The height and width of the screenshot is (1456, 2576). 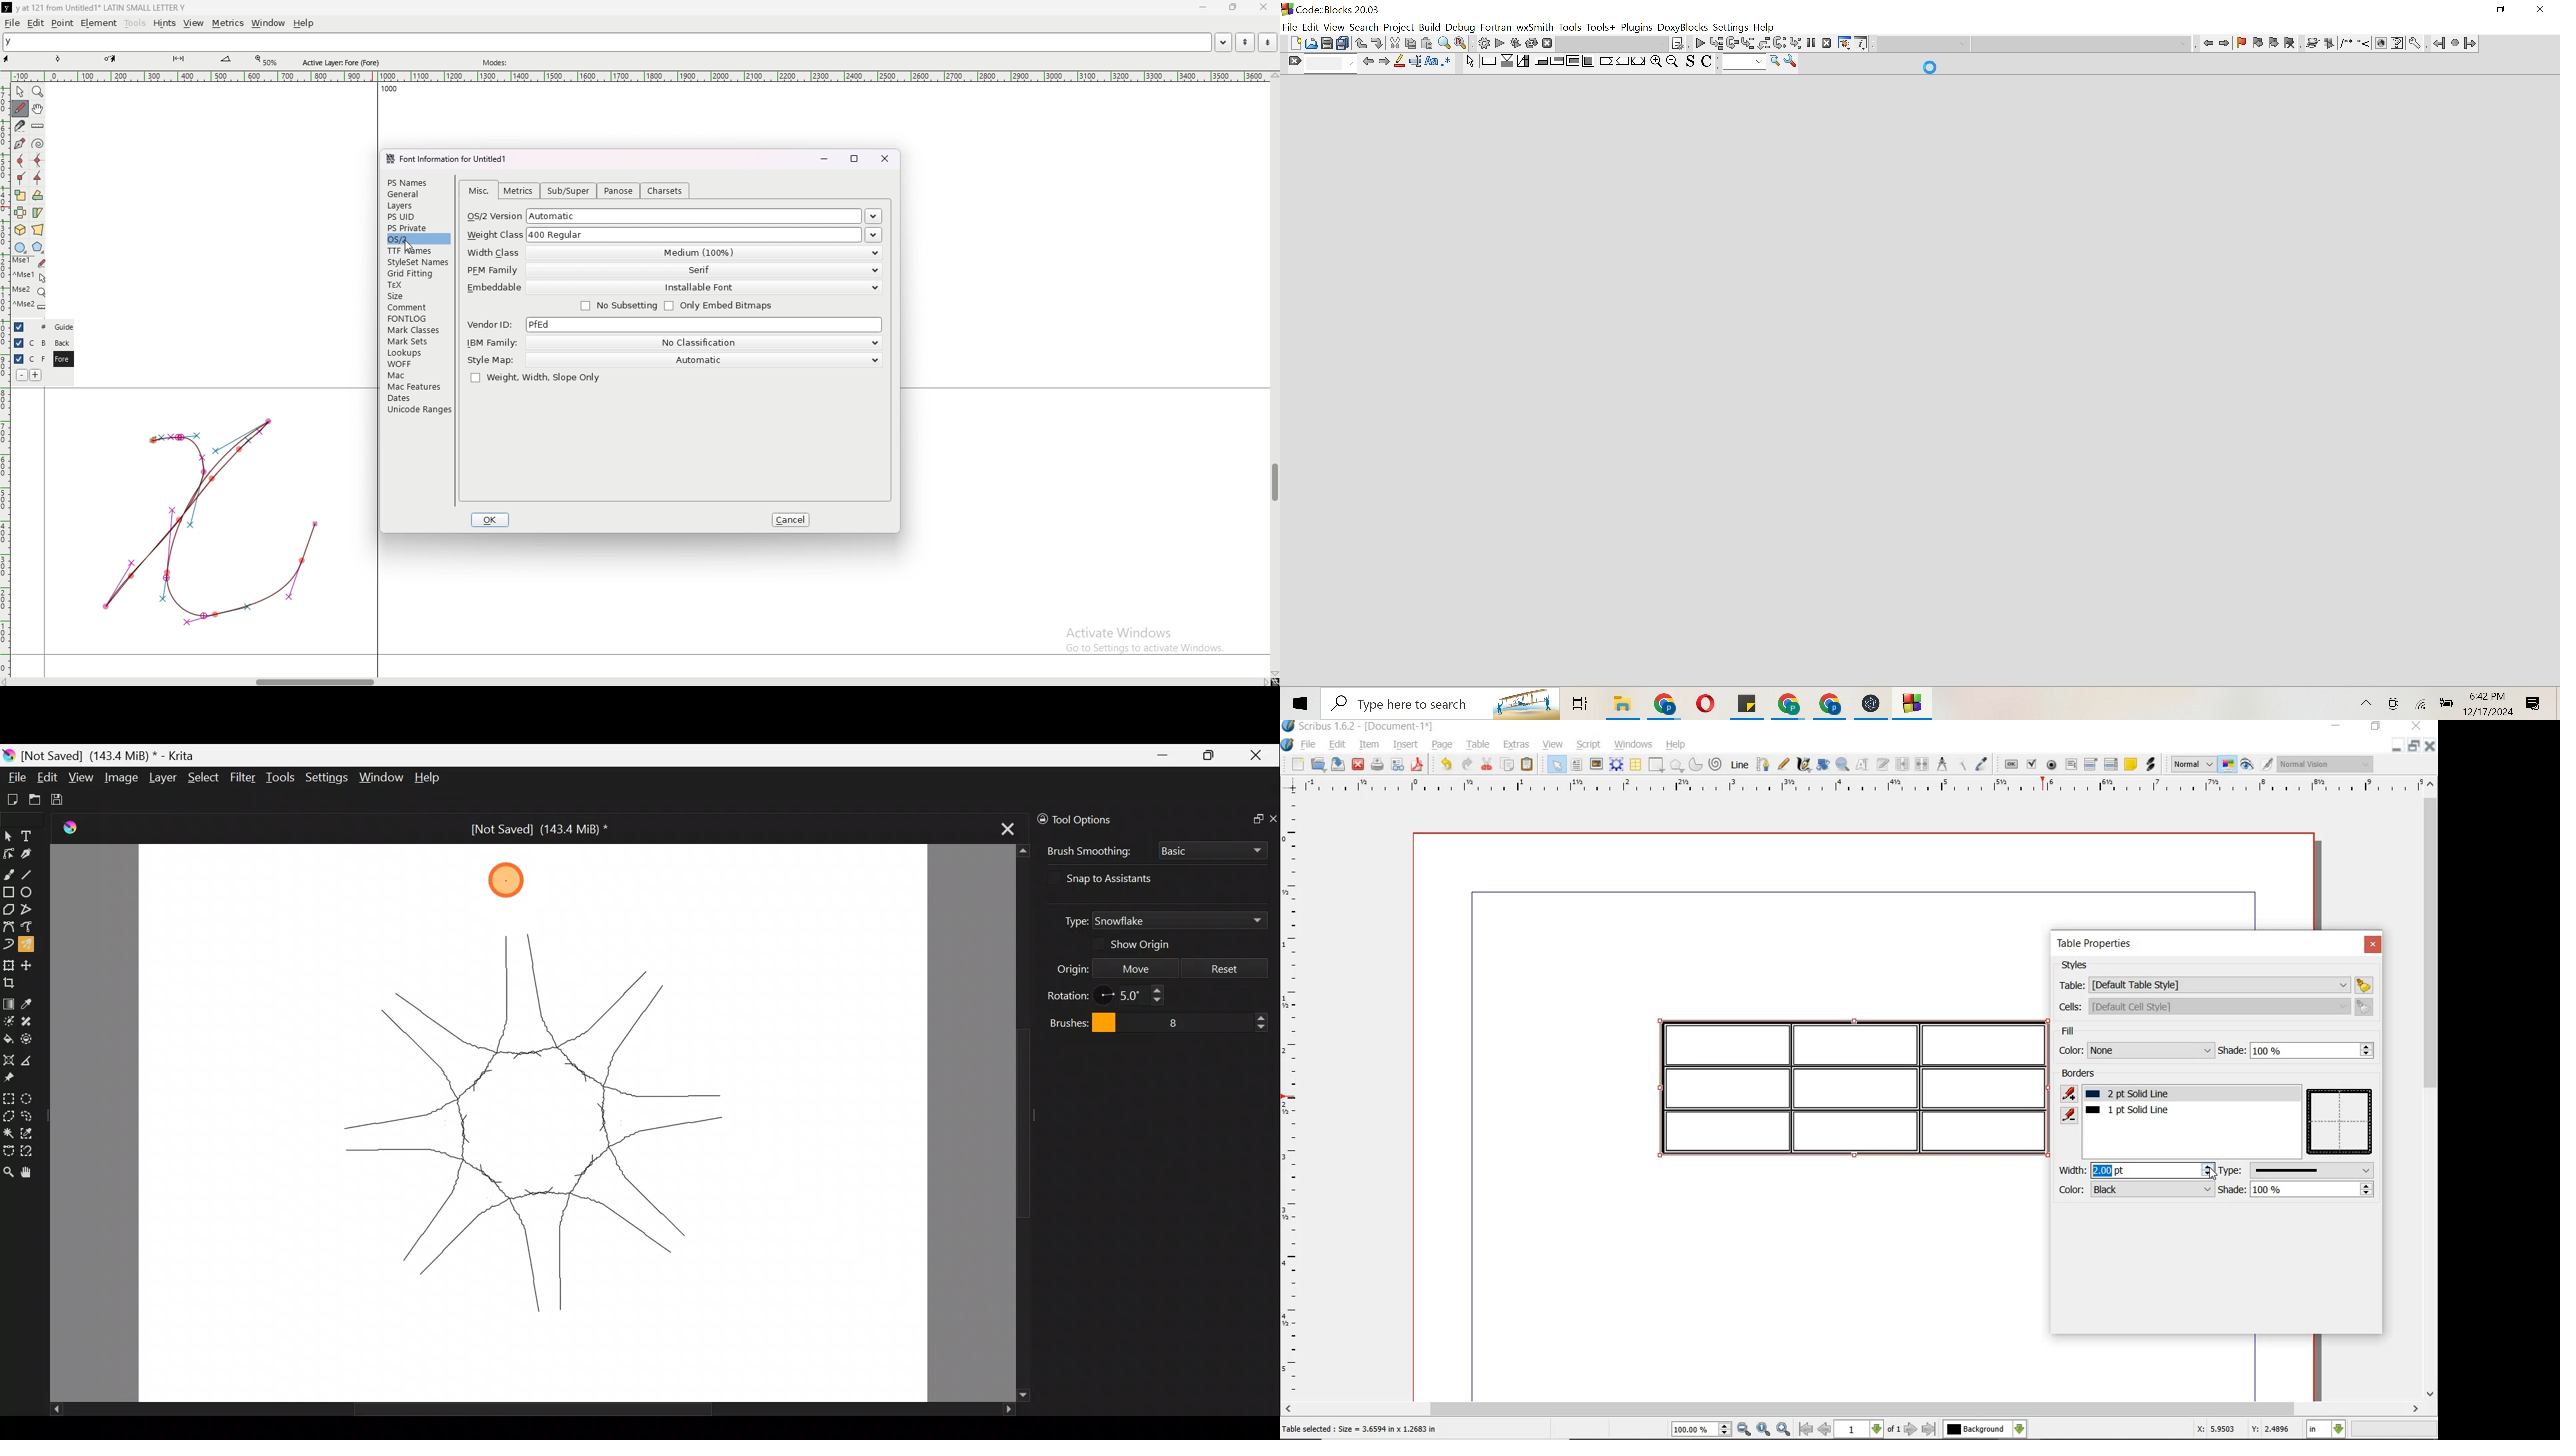 What do you see at coordinates (416, 353) in the screenshot?
I see `lookups` at bounding box center [416, 353].